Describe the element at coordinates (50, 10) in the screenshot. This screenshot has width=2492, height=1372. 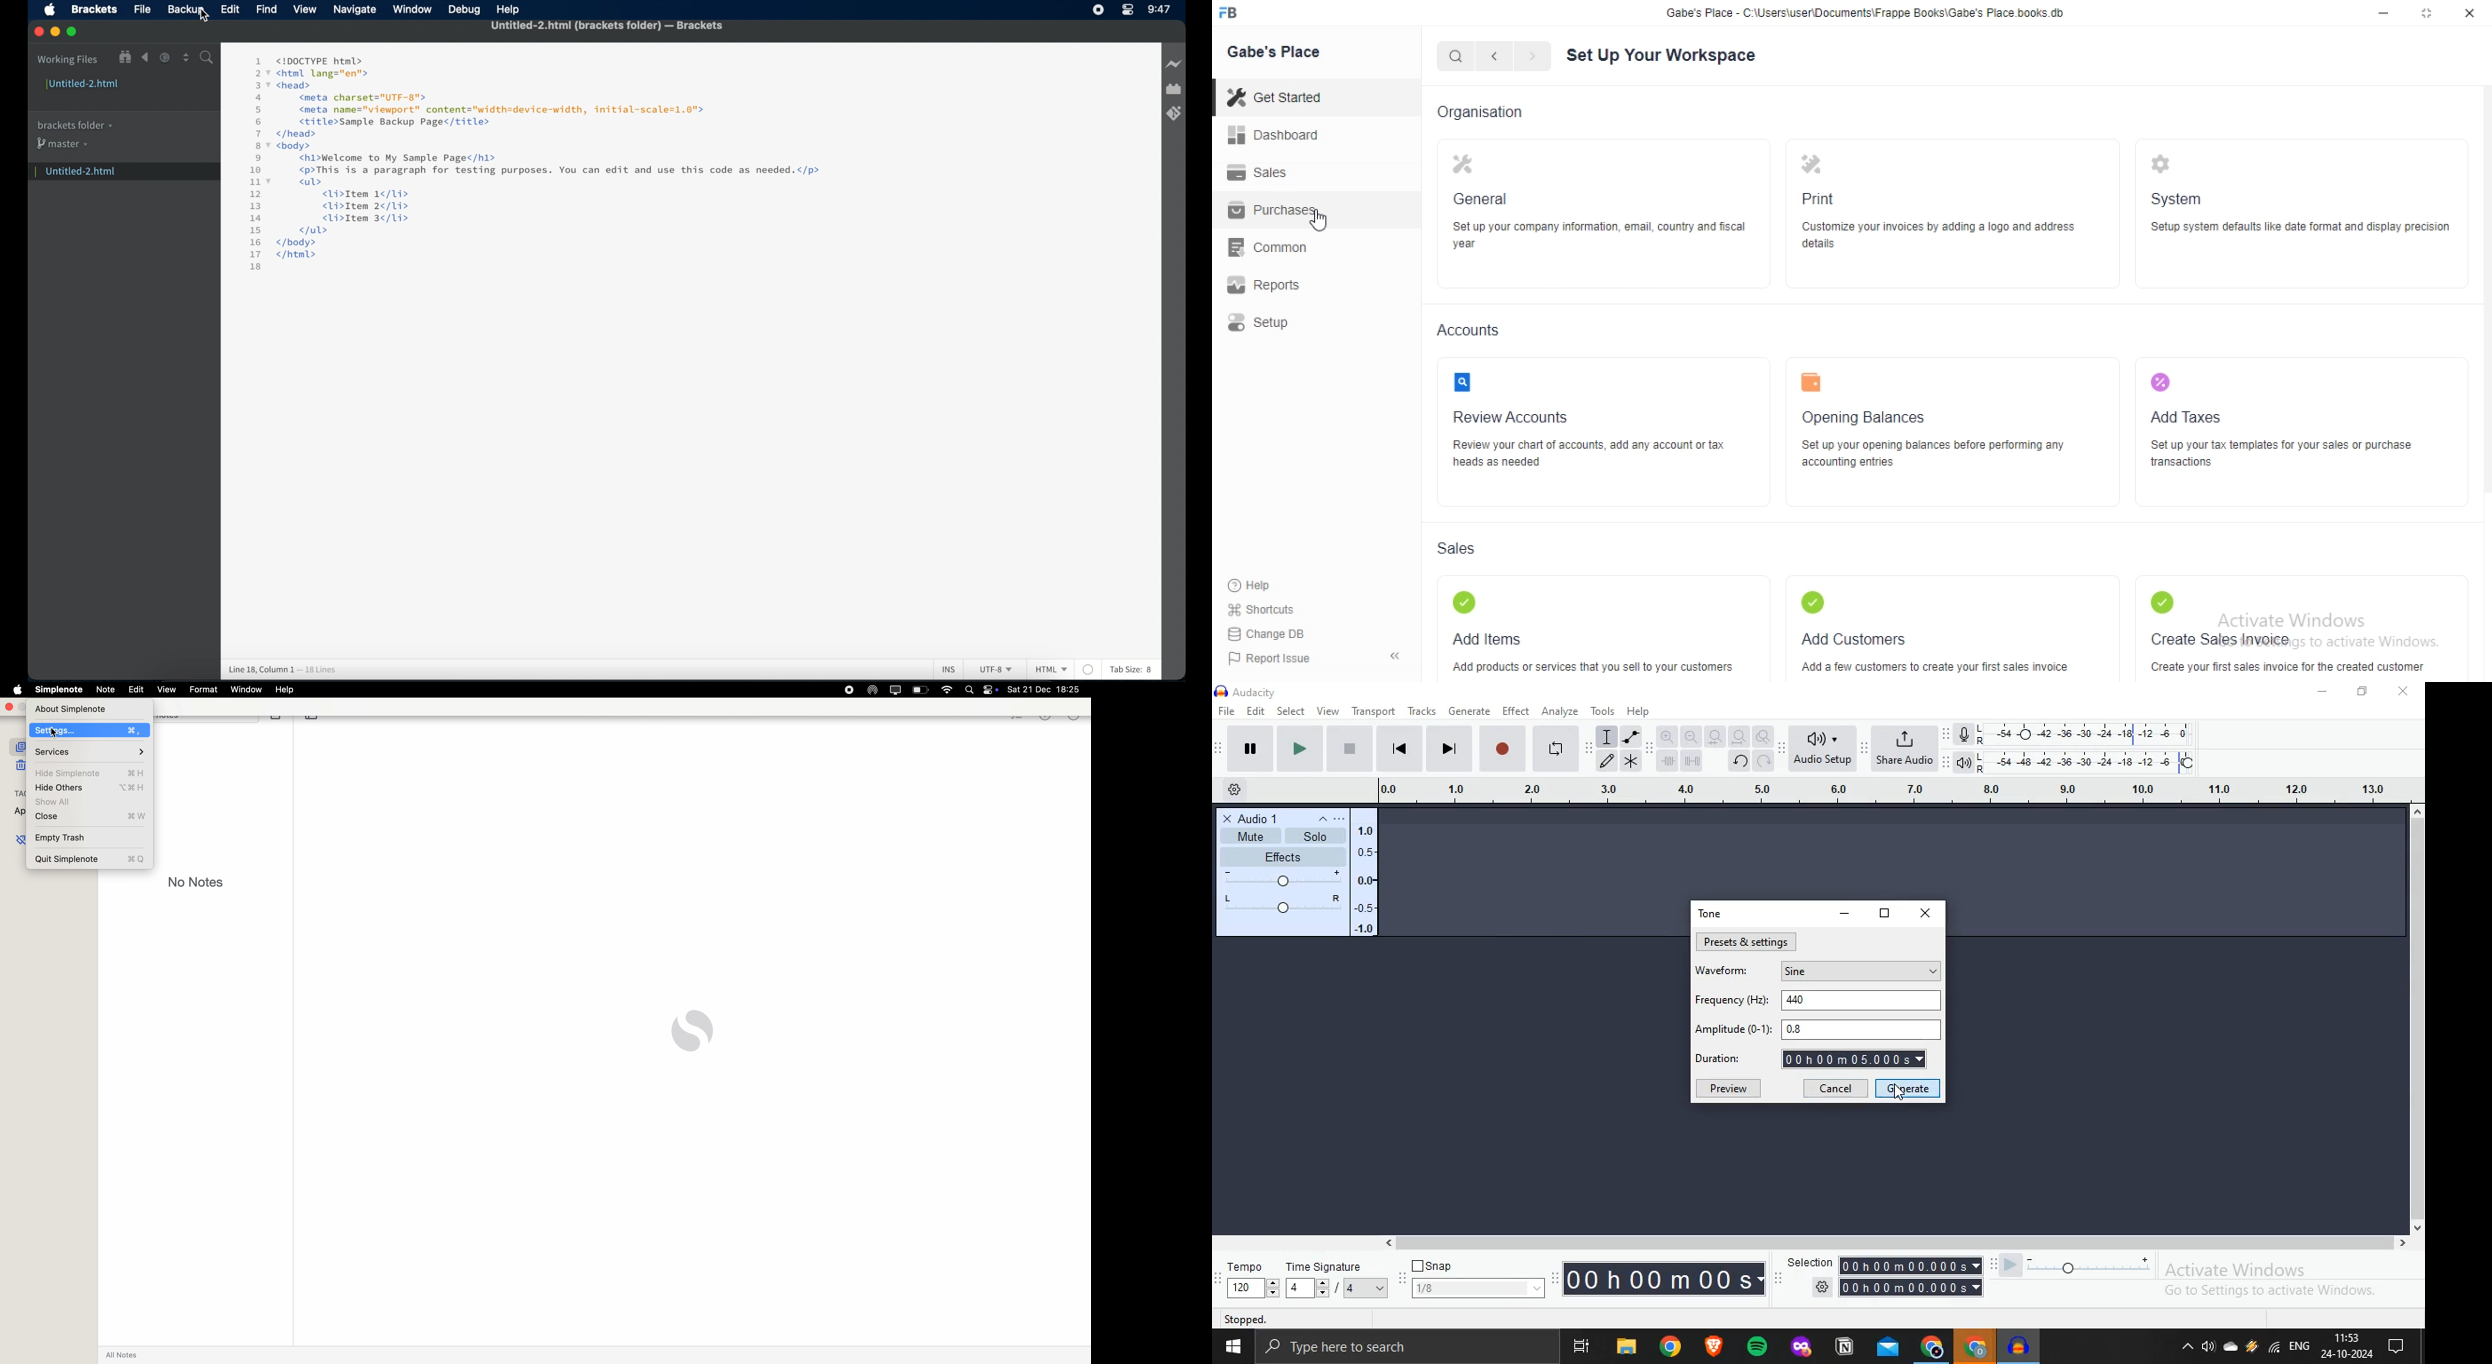
I see `apple icon` at that location.